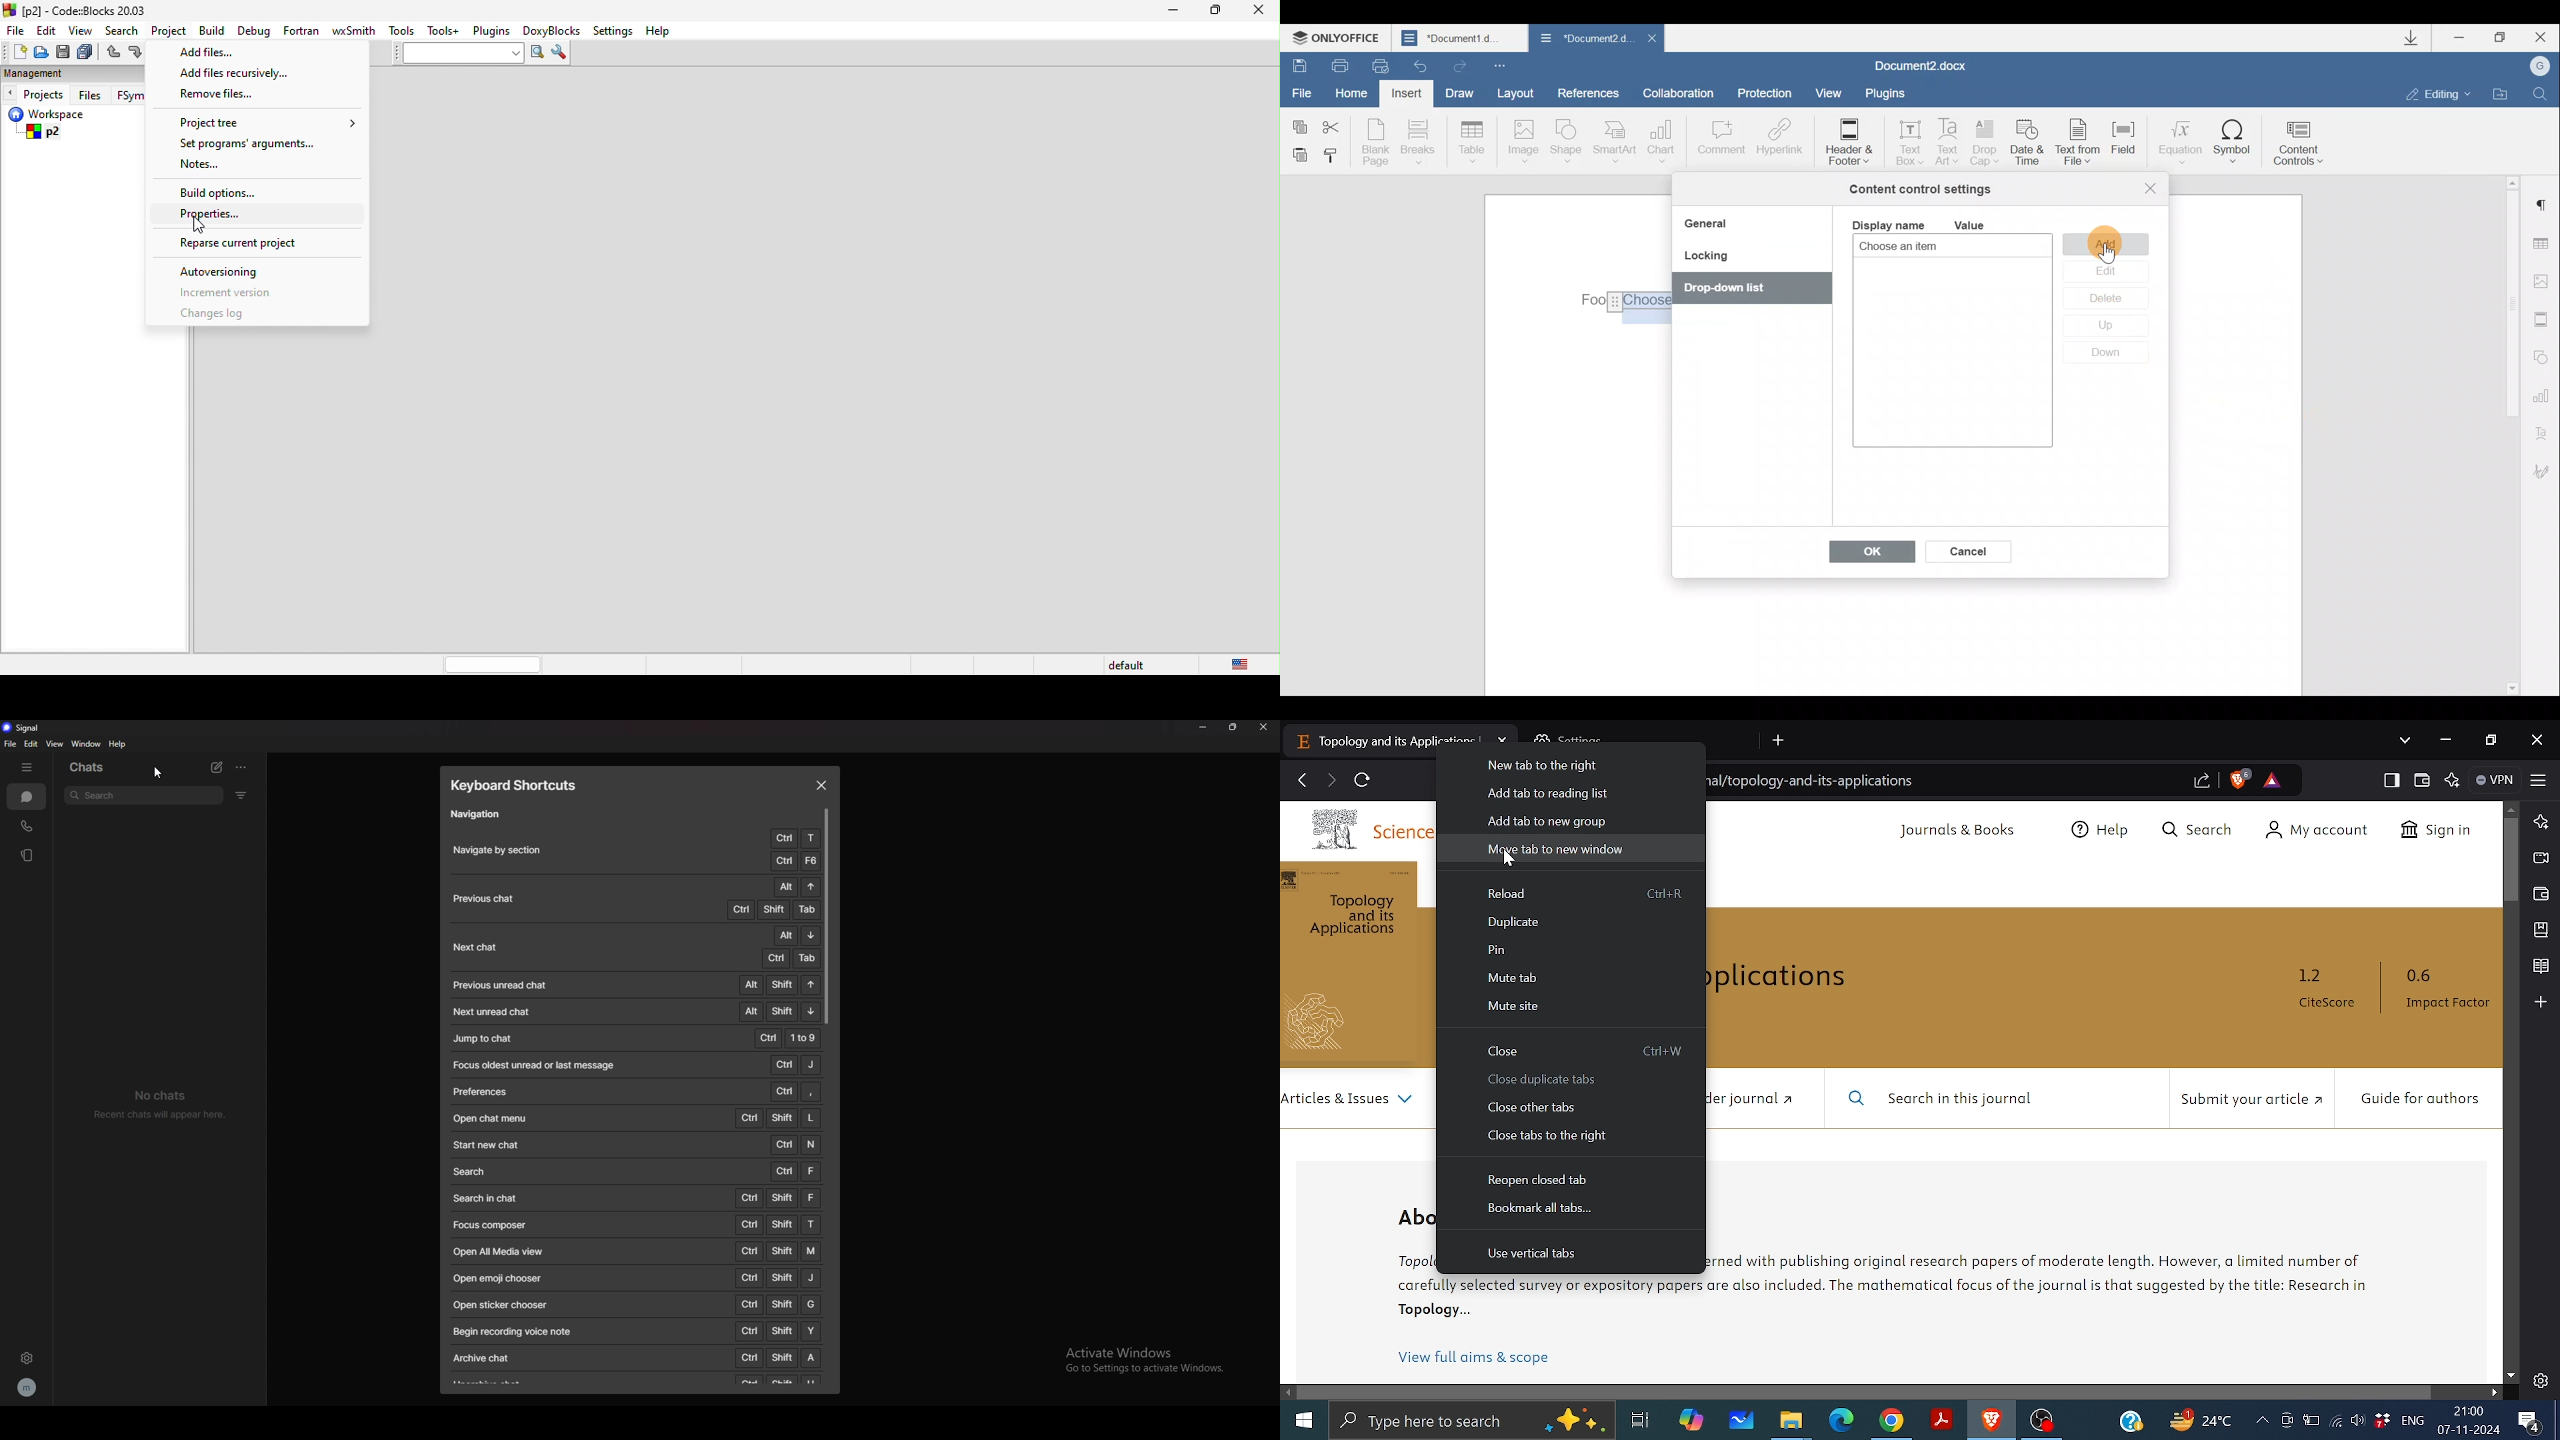 This screenshot has width=2576, height=1456. I want to click on redo, so click(136, 53).